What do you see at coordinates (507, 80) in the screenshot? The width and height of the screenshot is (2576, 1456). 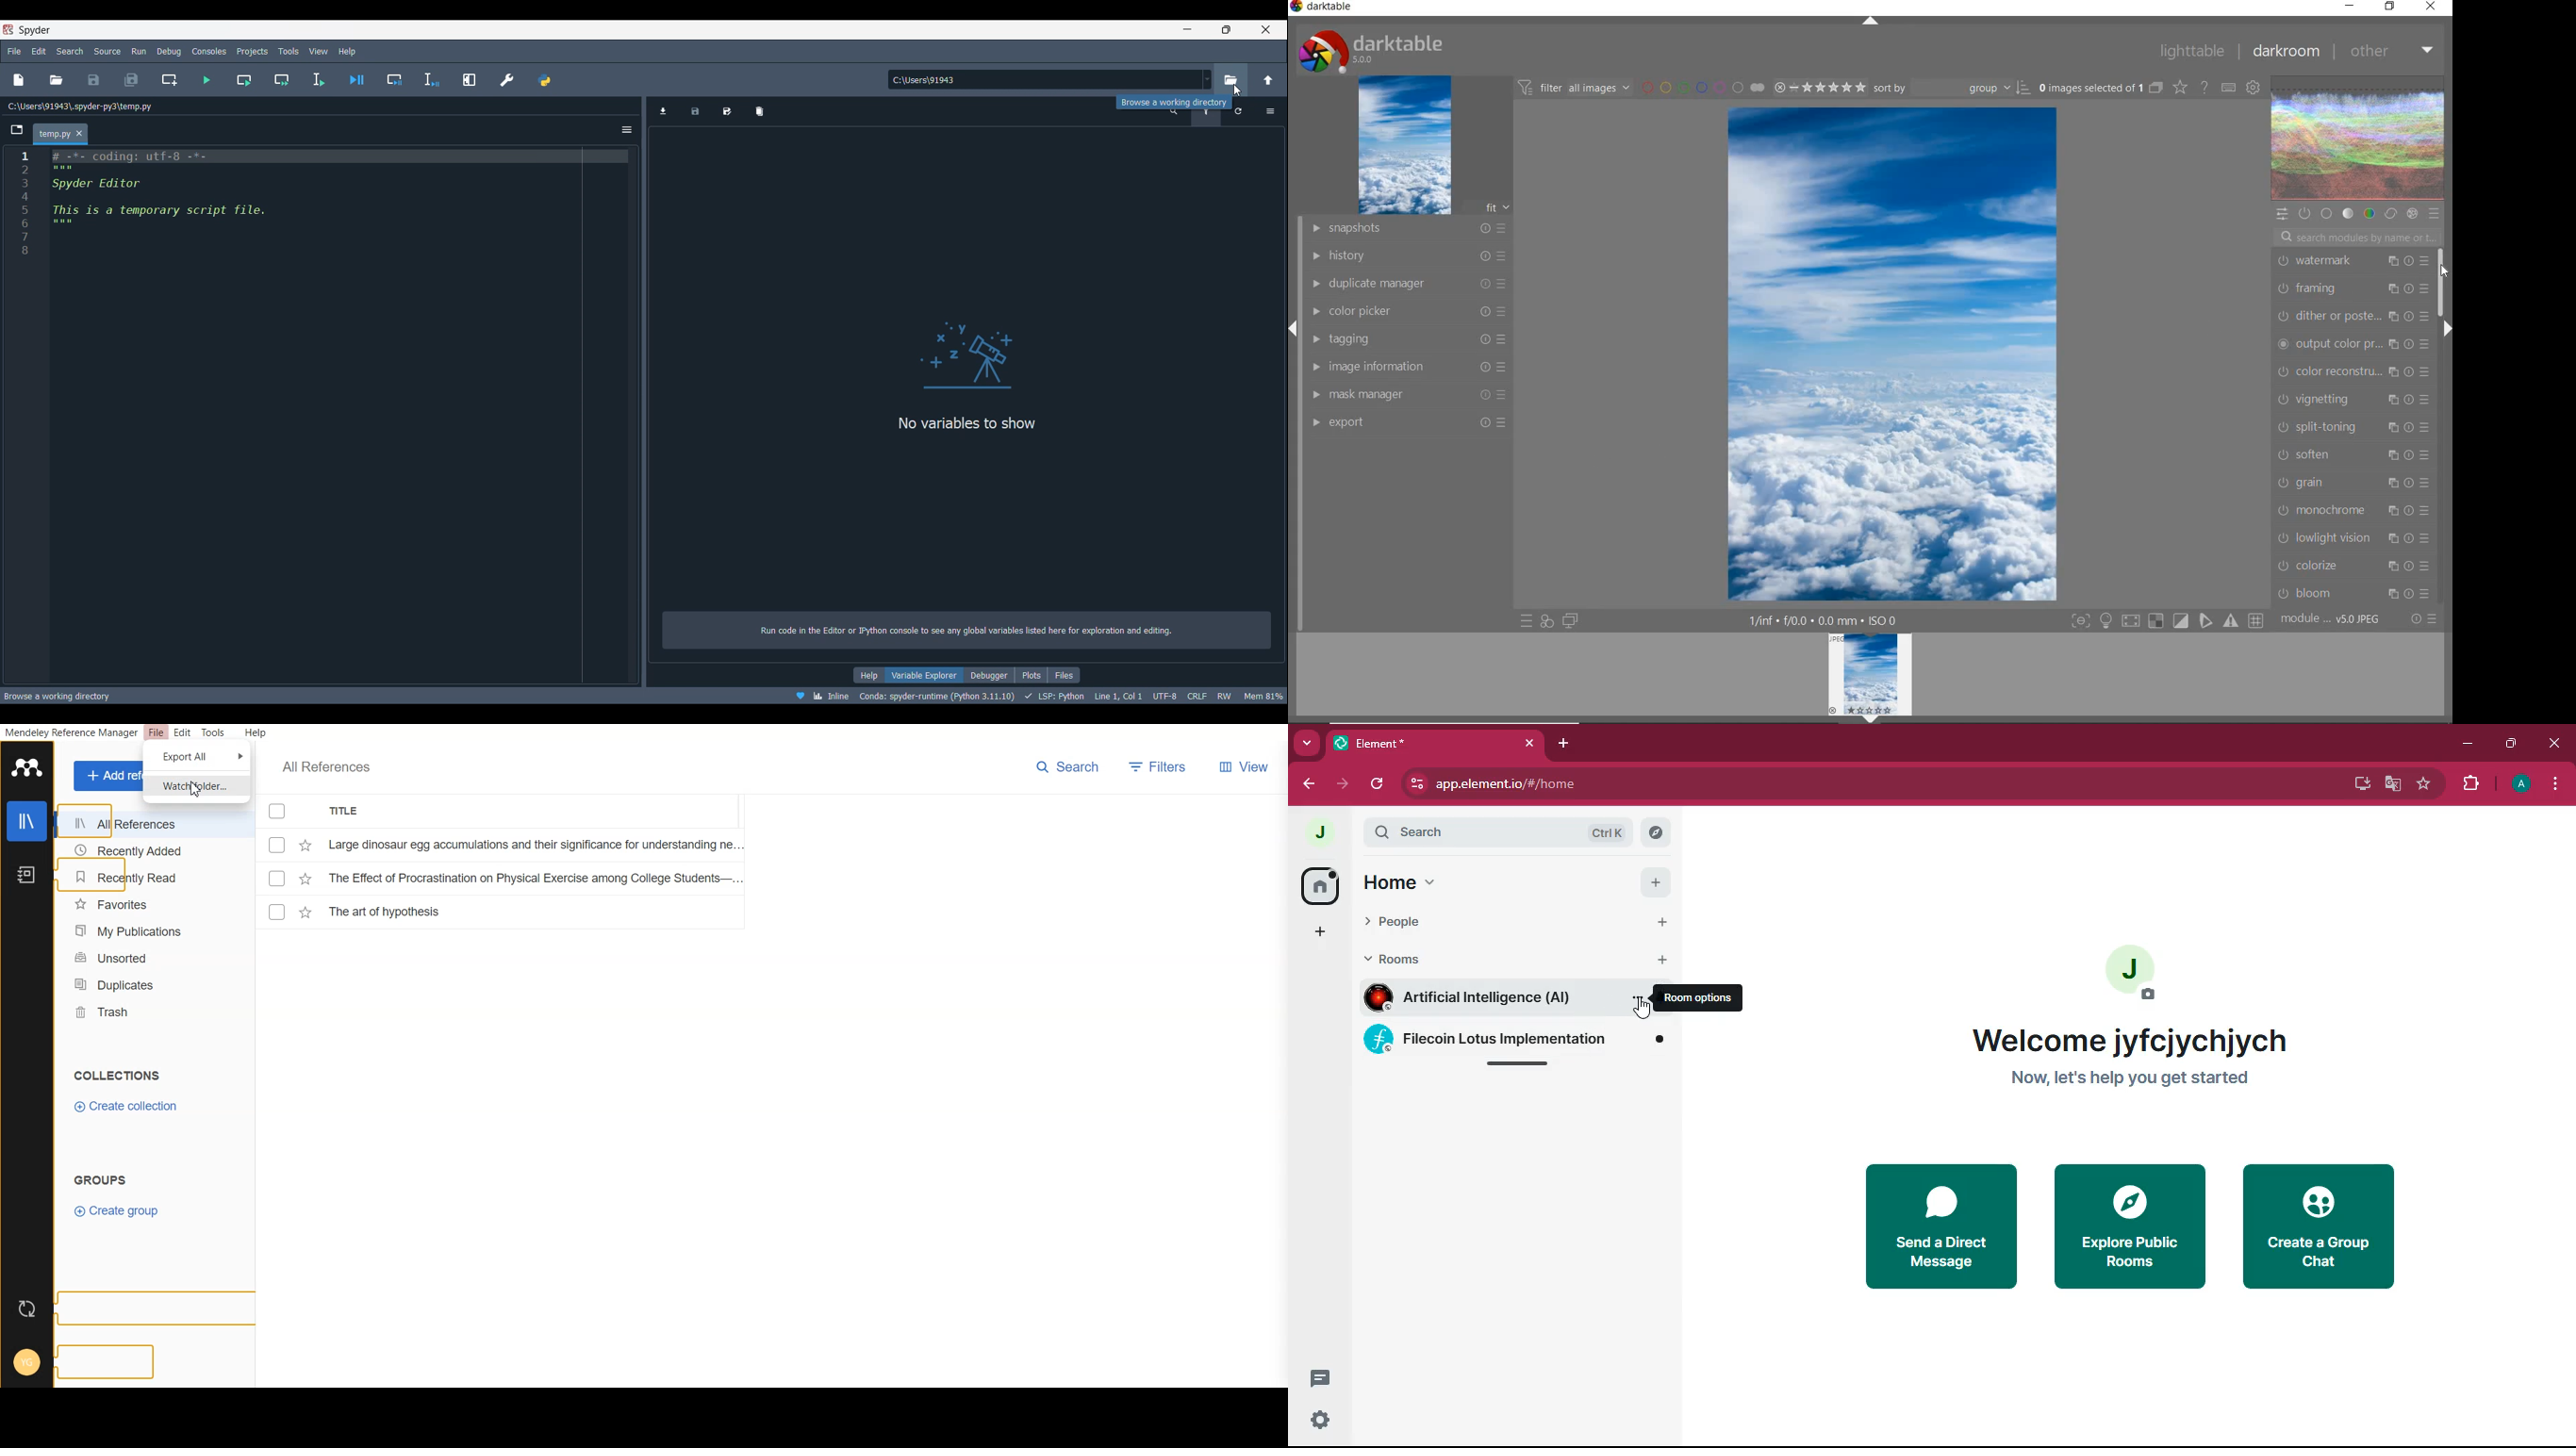 I see `Preferences` at bounding box center [507, 80].